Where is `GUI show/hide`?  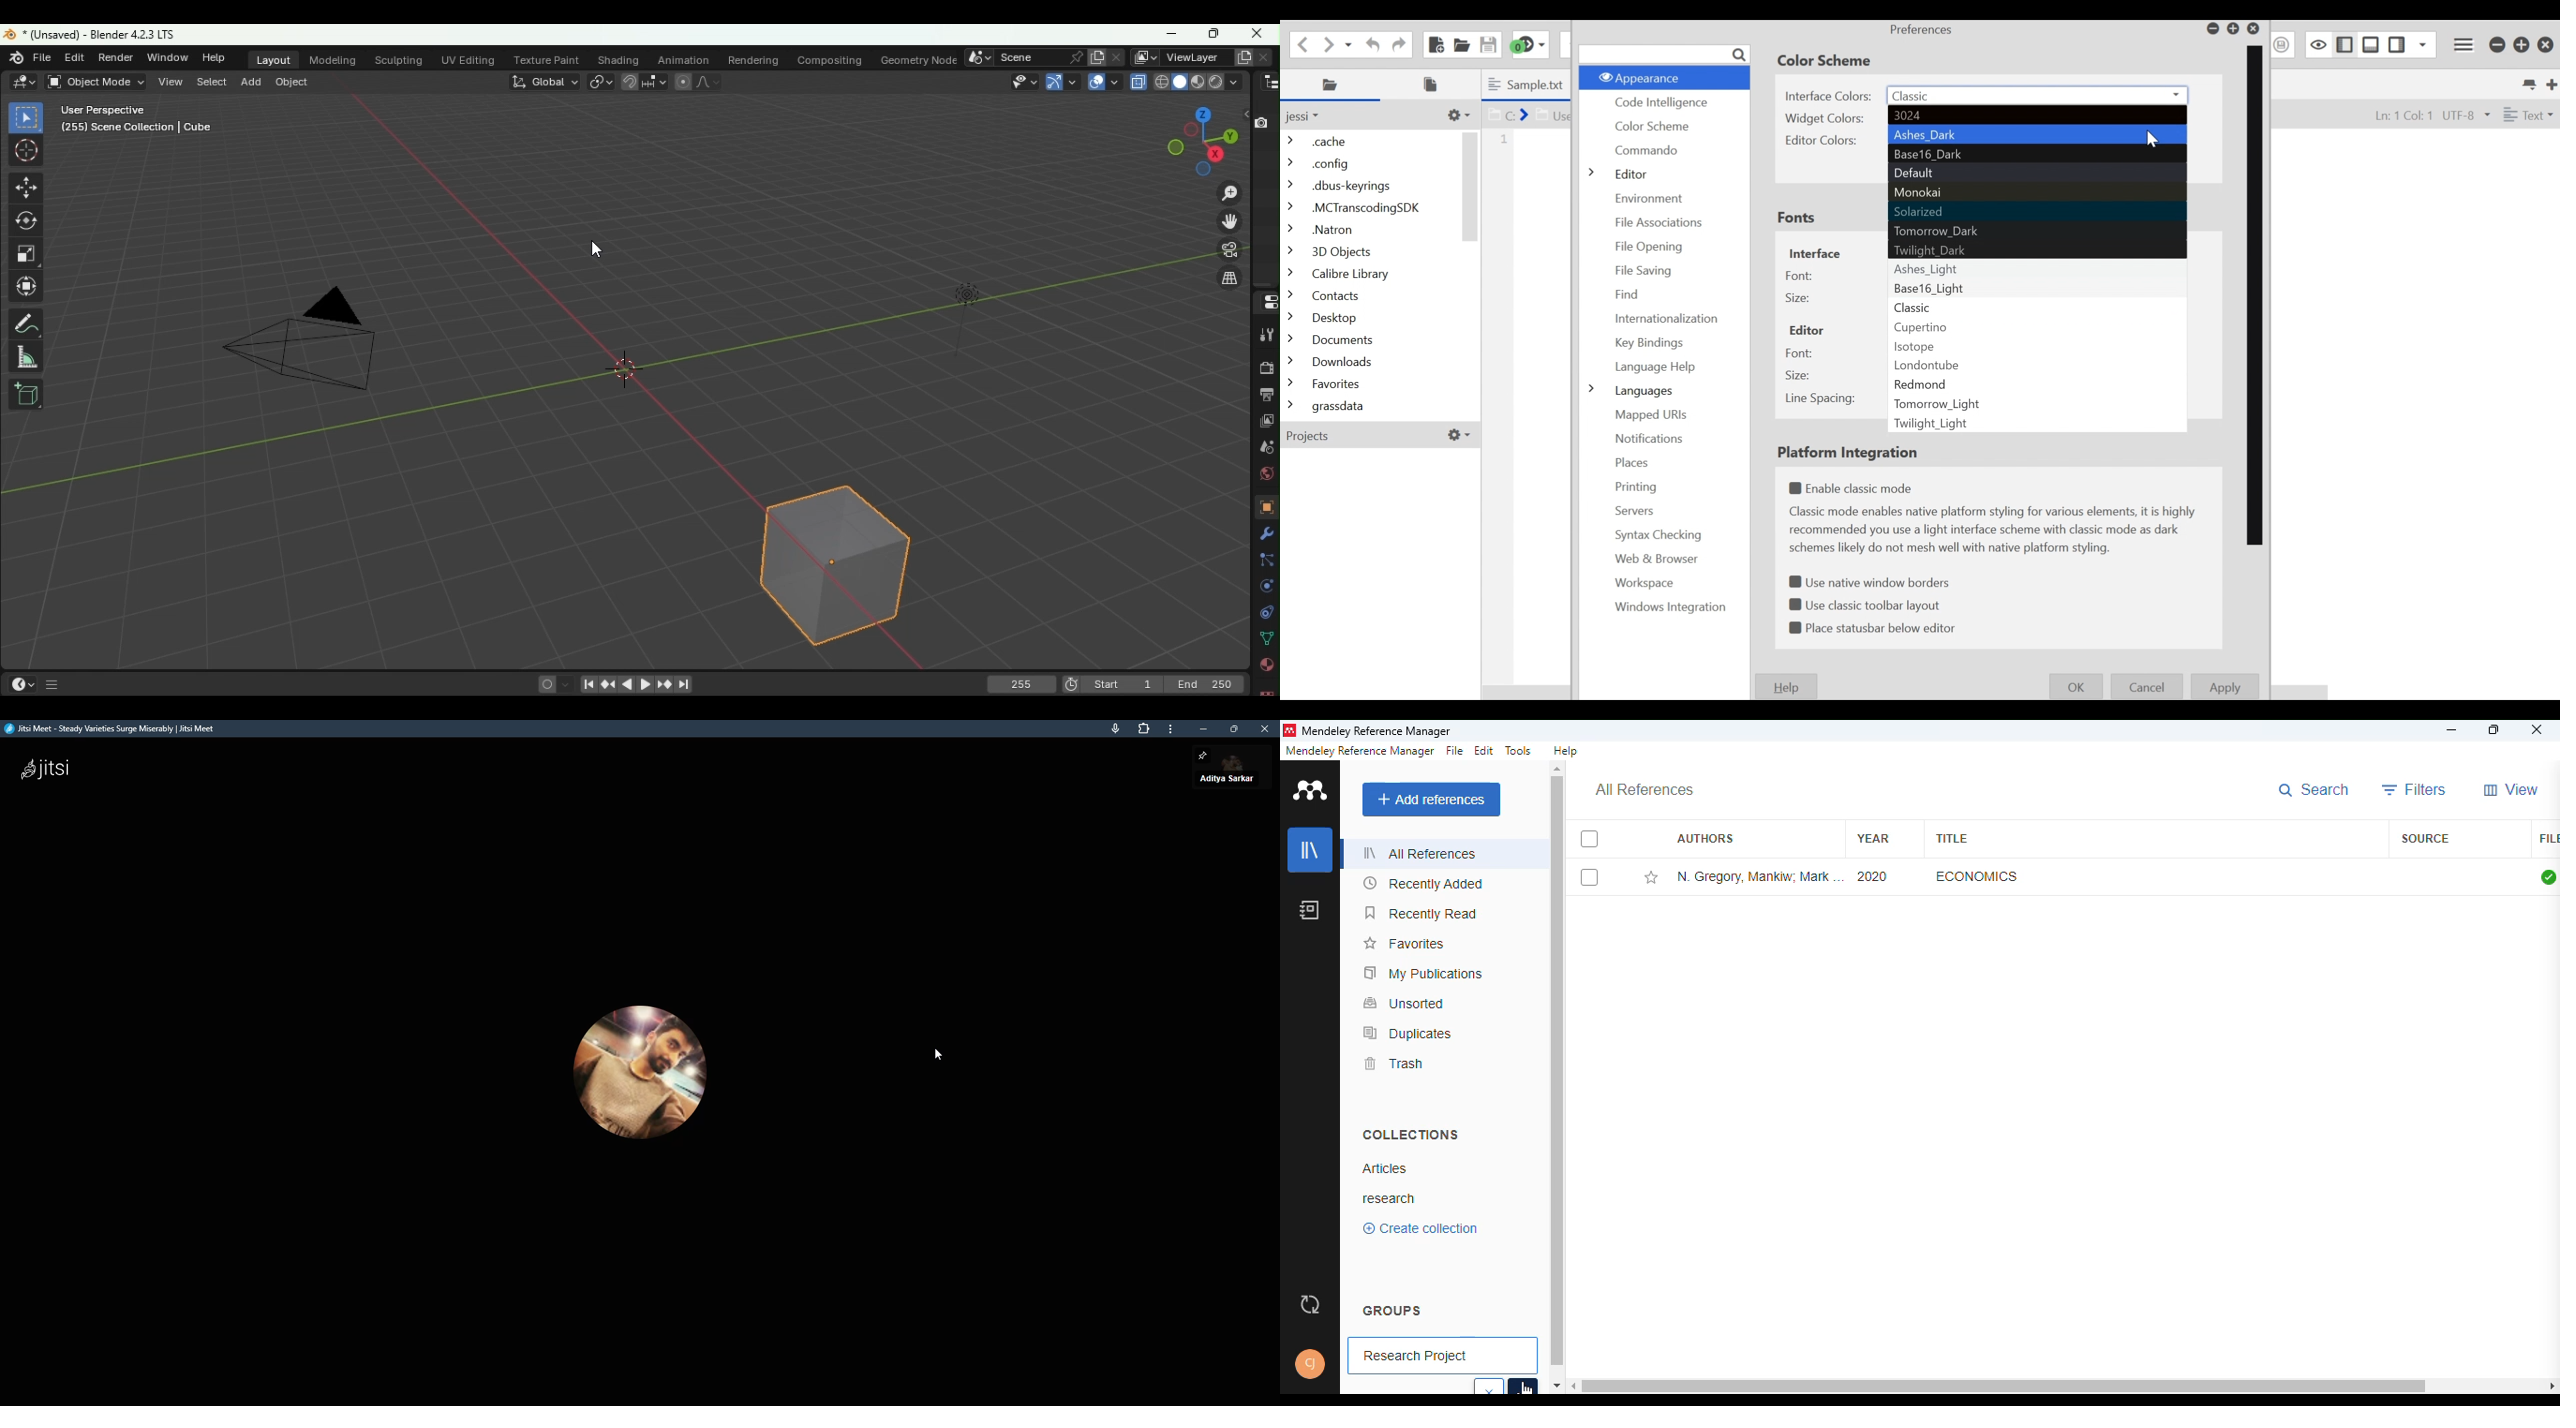
GUI show/hide is located at coordinates (55, 686).